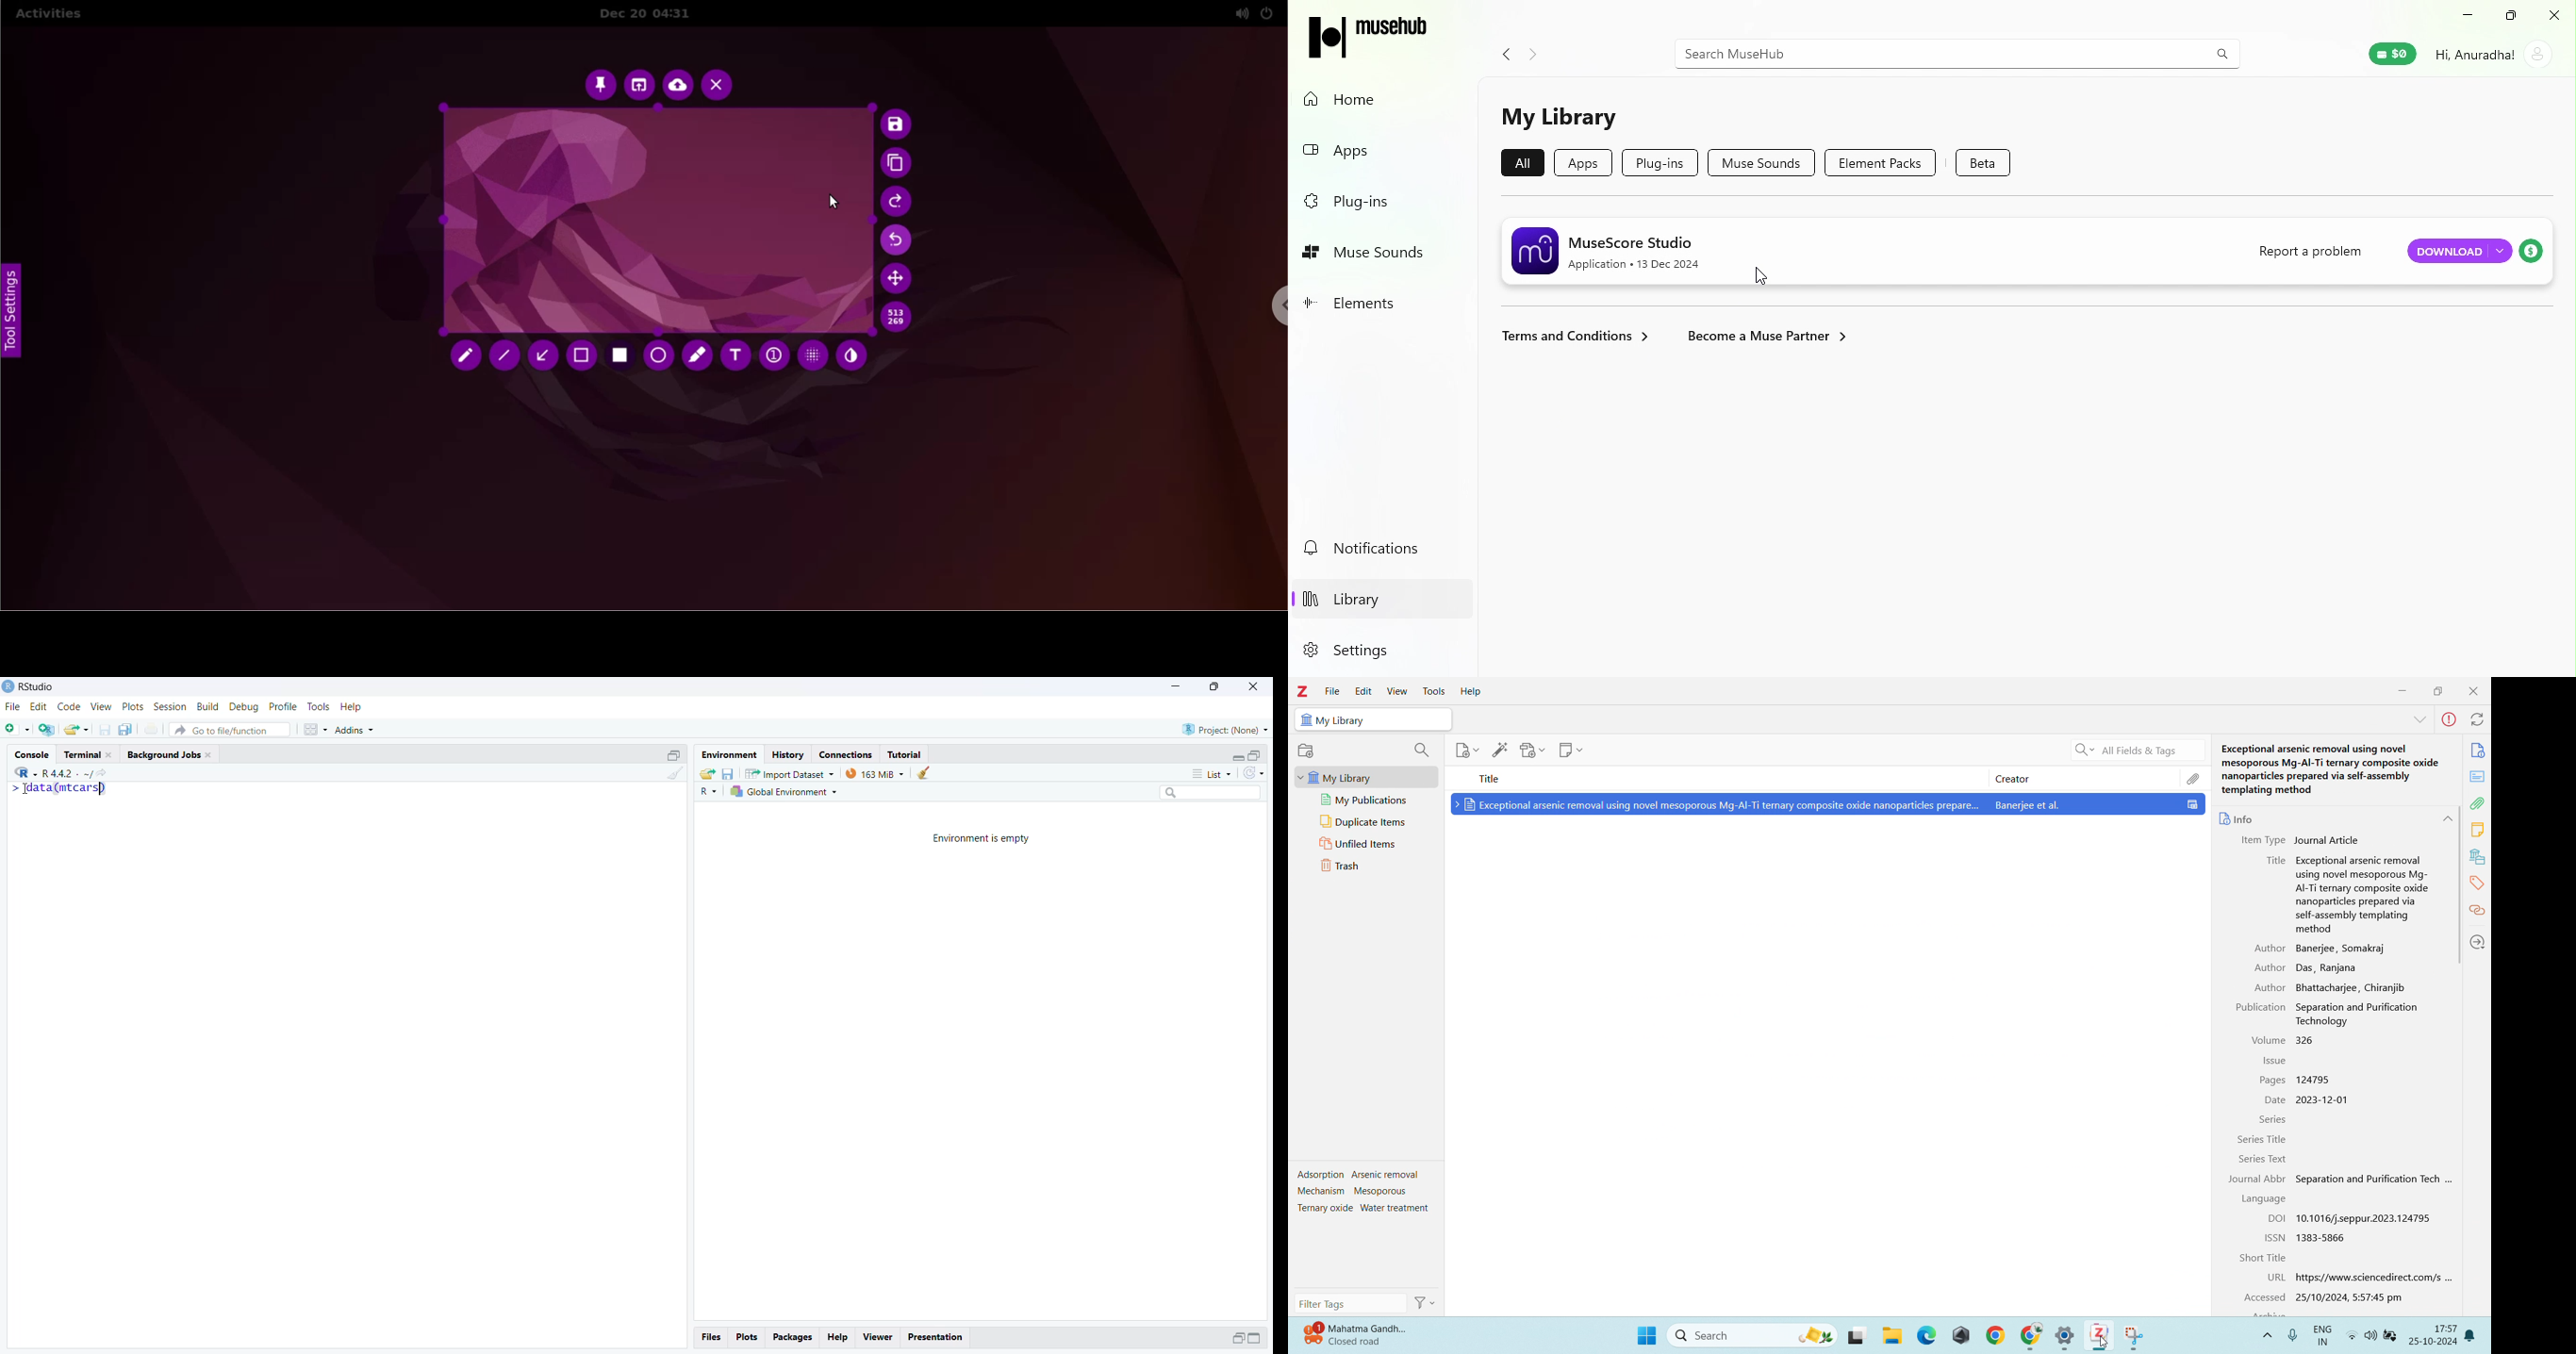 The image size is (2576, 1372). I want to click on clean, so click(924, 773).